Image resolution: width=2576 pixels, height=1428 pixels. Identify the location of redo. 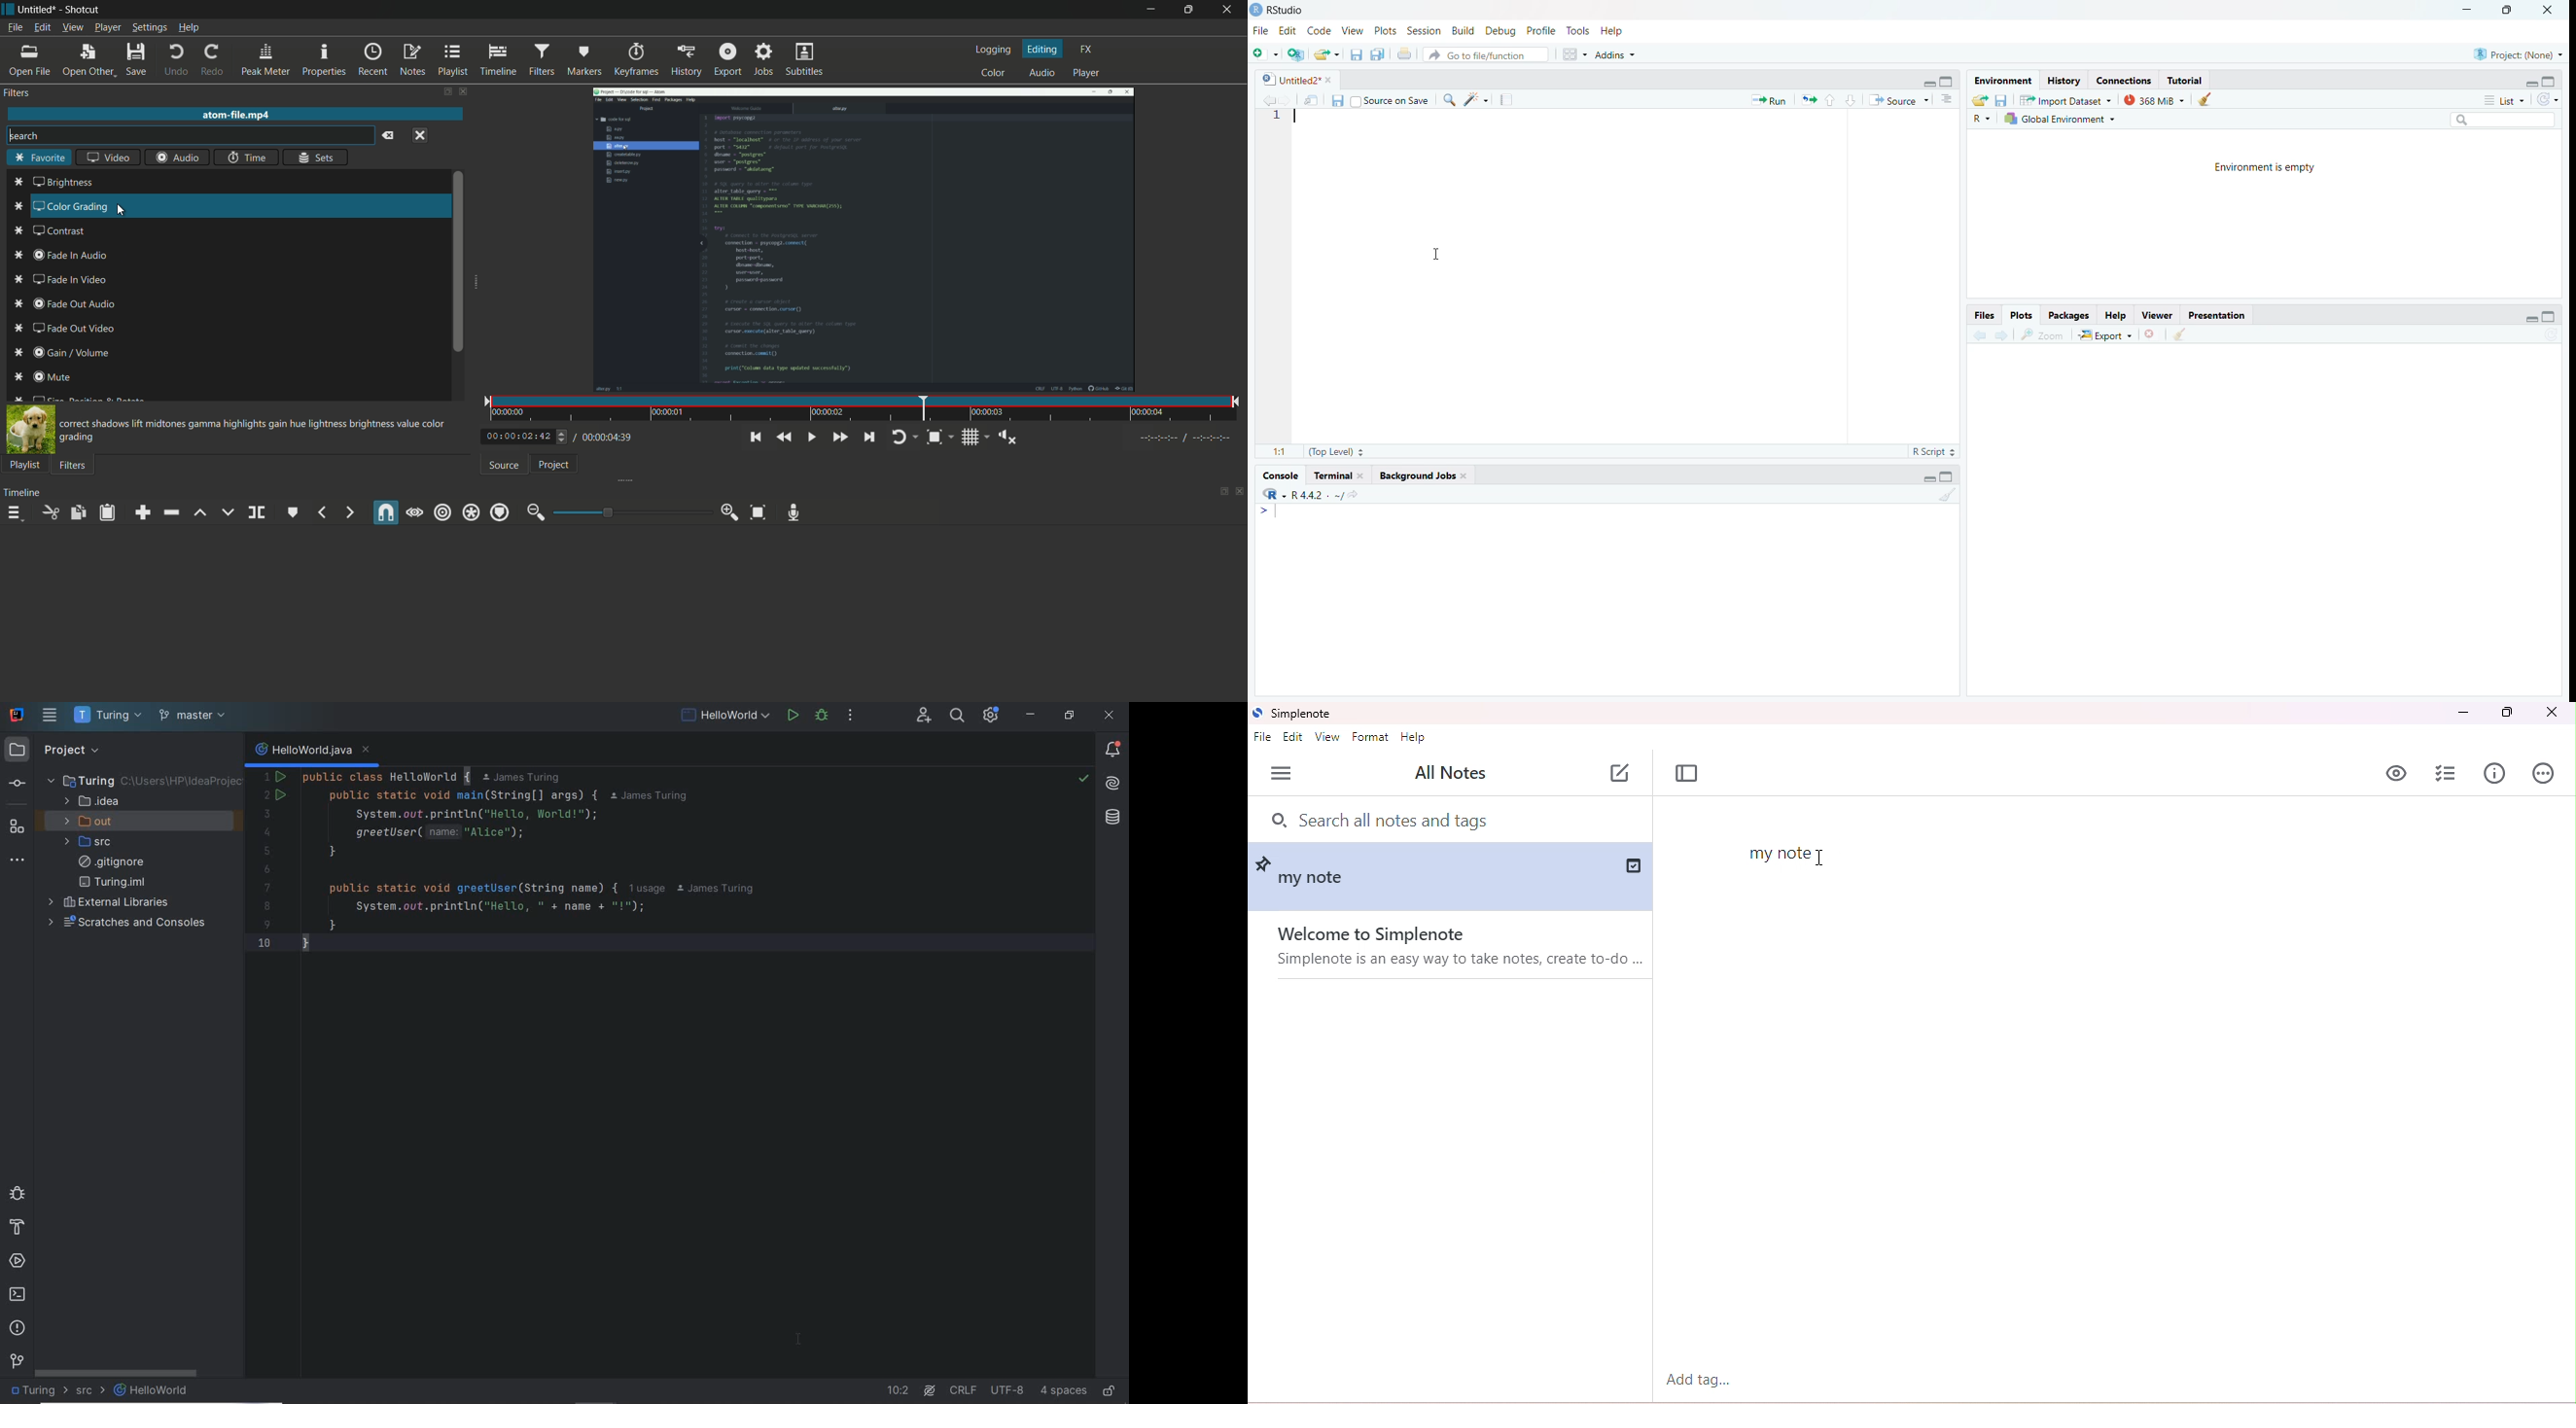
(213, 60).